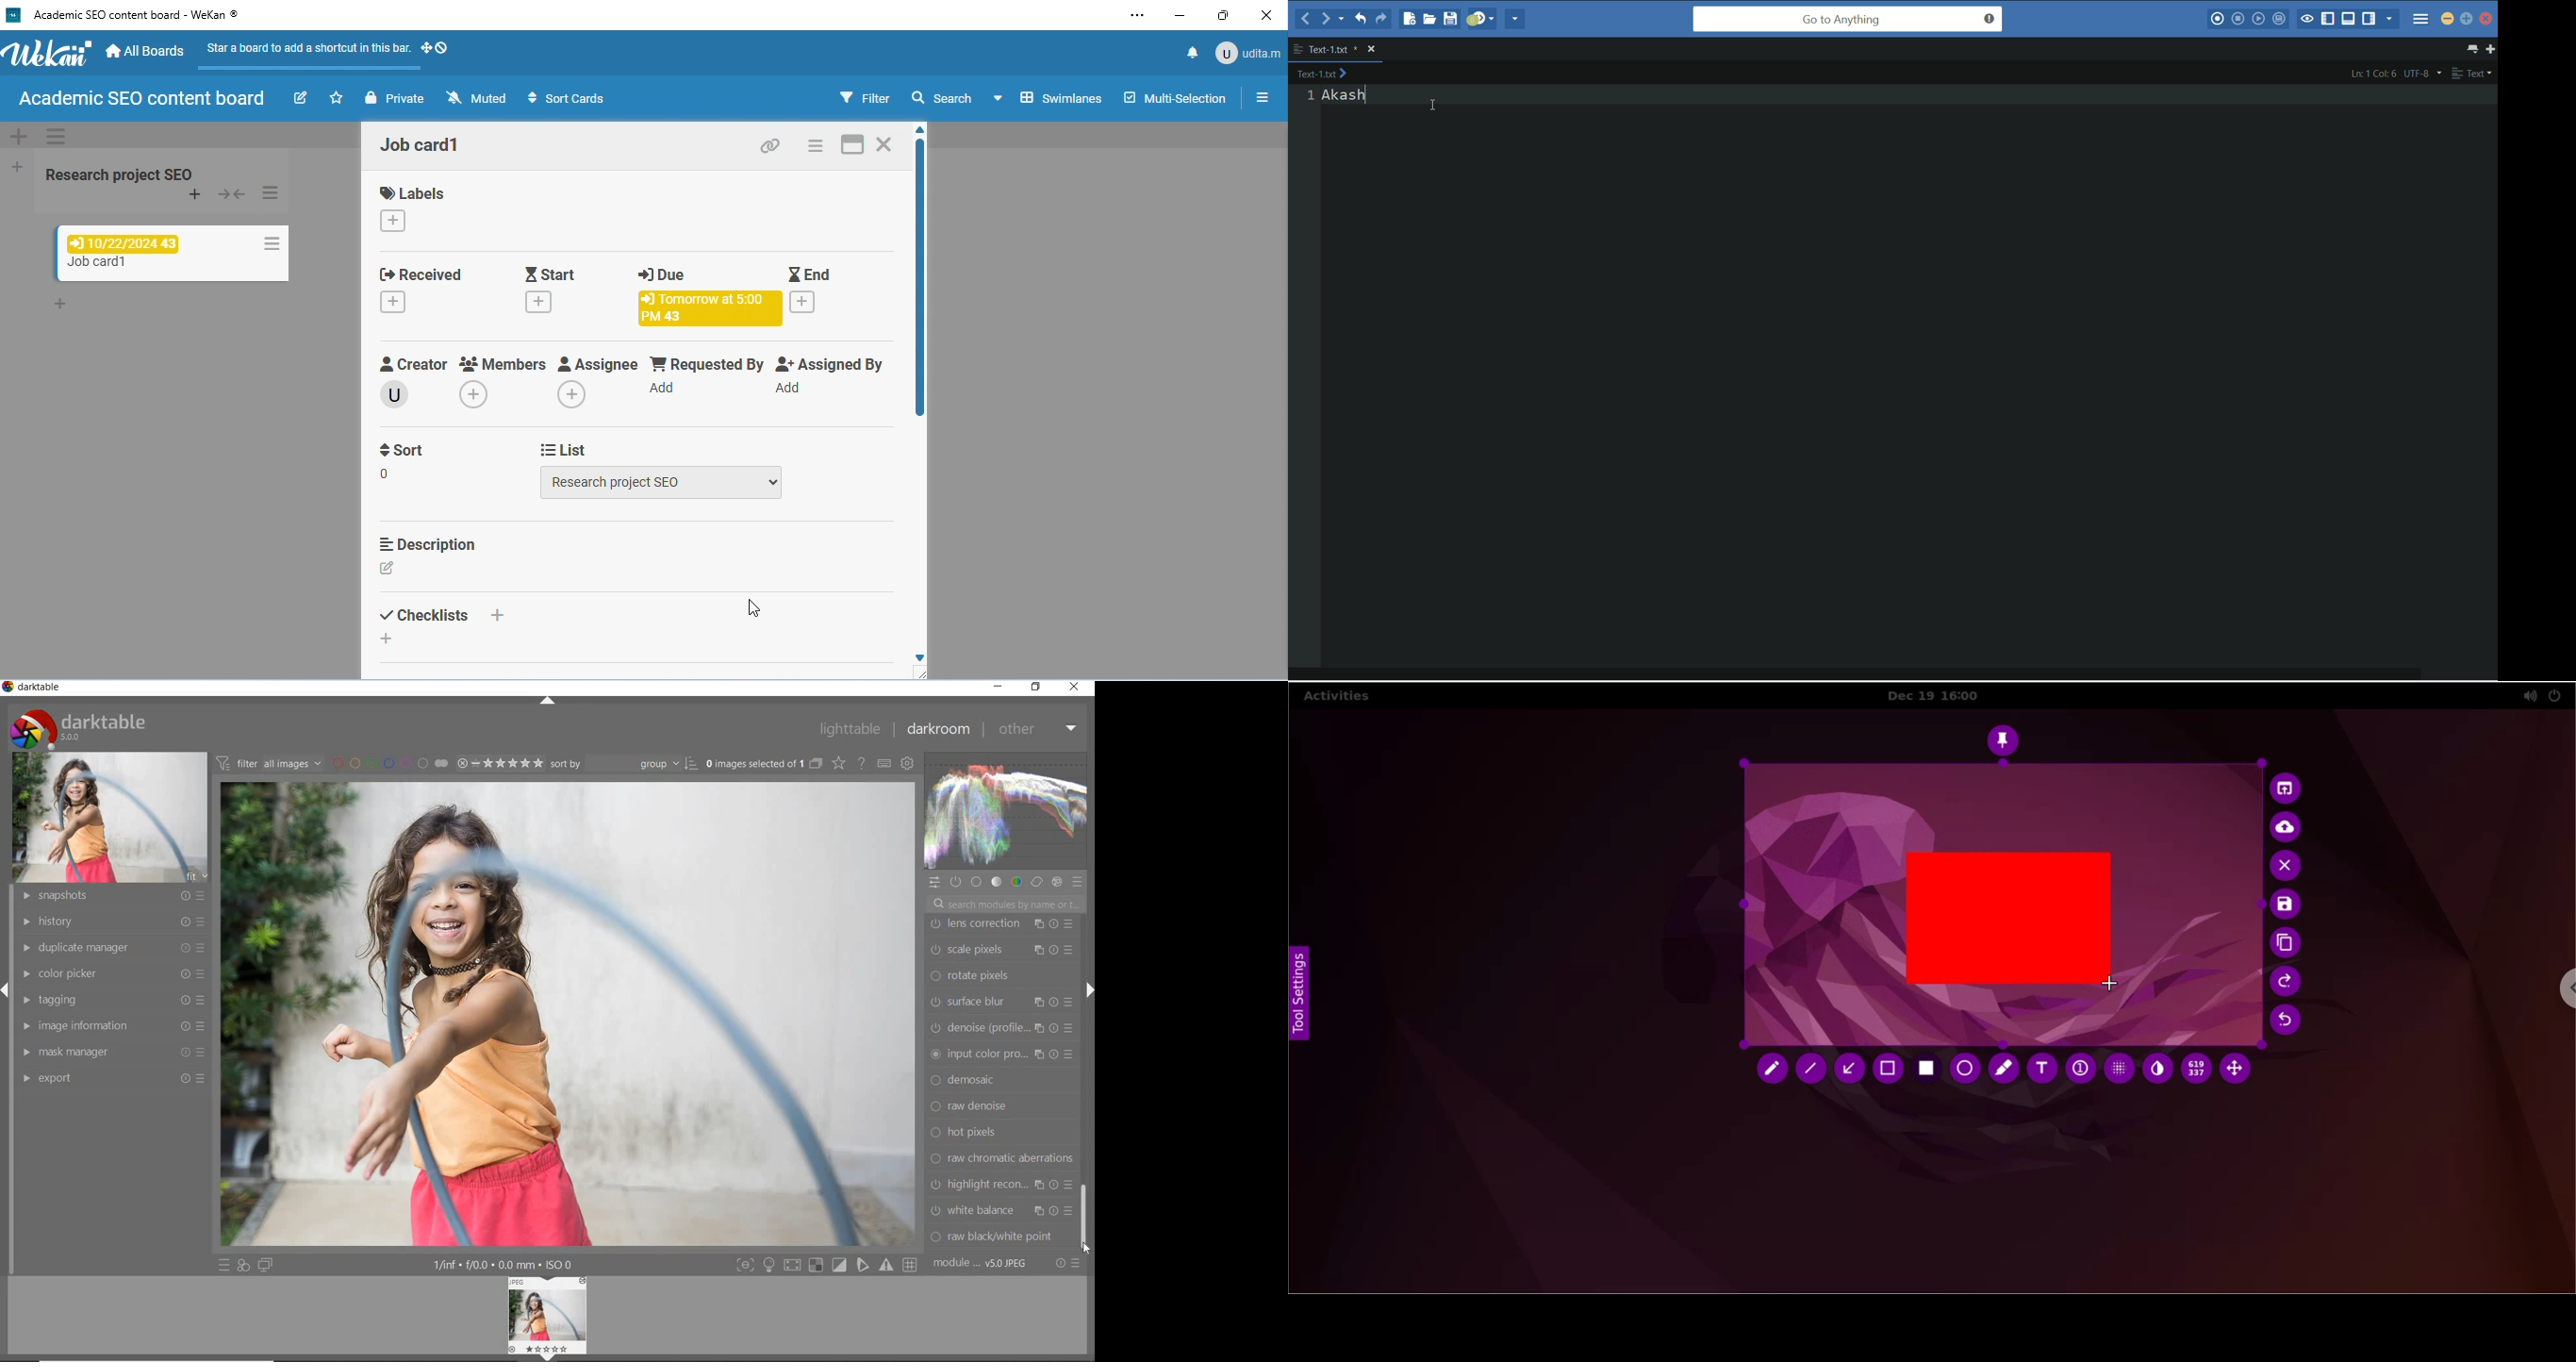 This screenshot has width=2576, height=1372. I want to click on card name, so click(423, 145).